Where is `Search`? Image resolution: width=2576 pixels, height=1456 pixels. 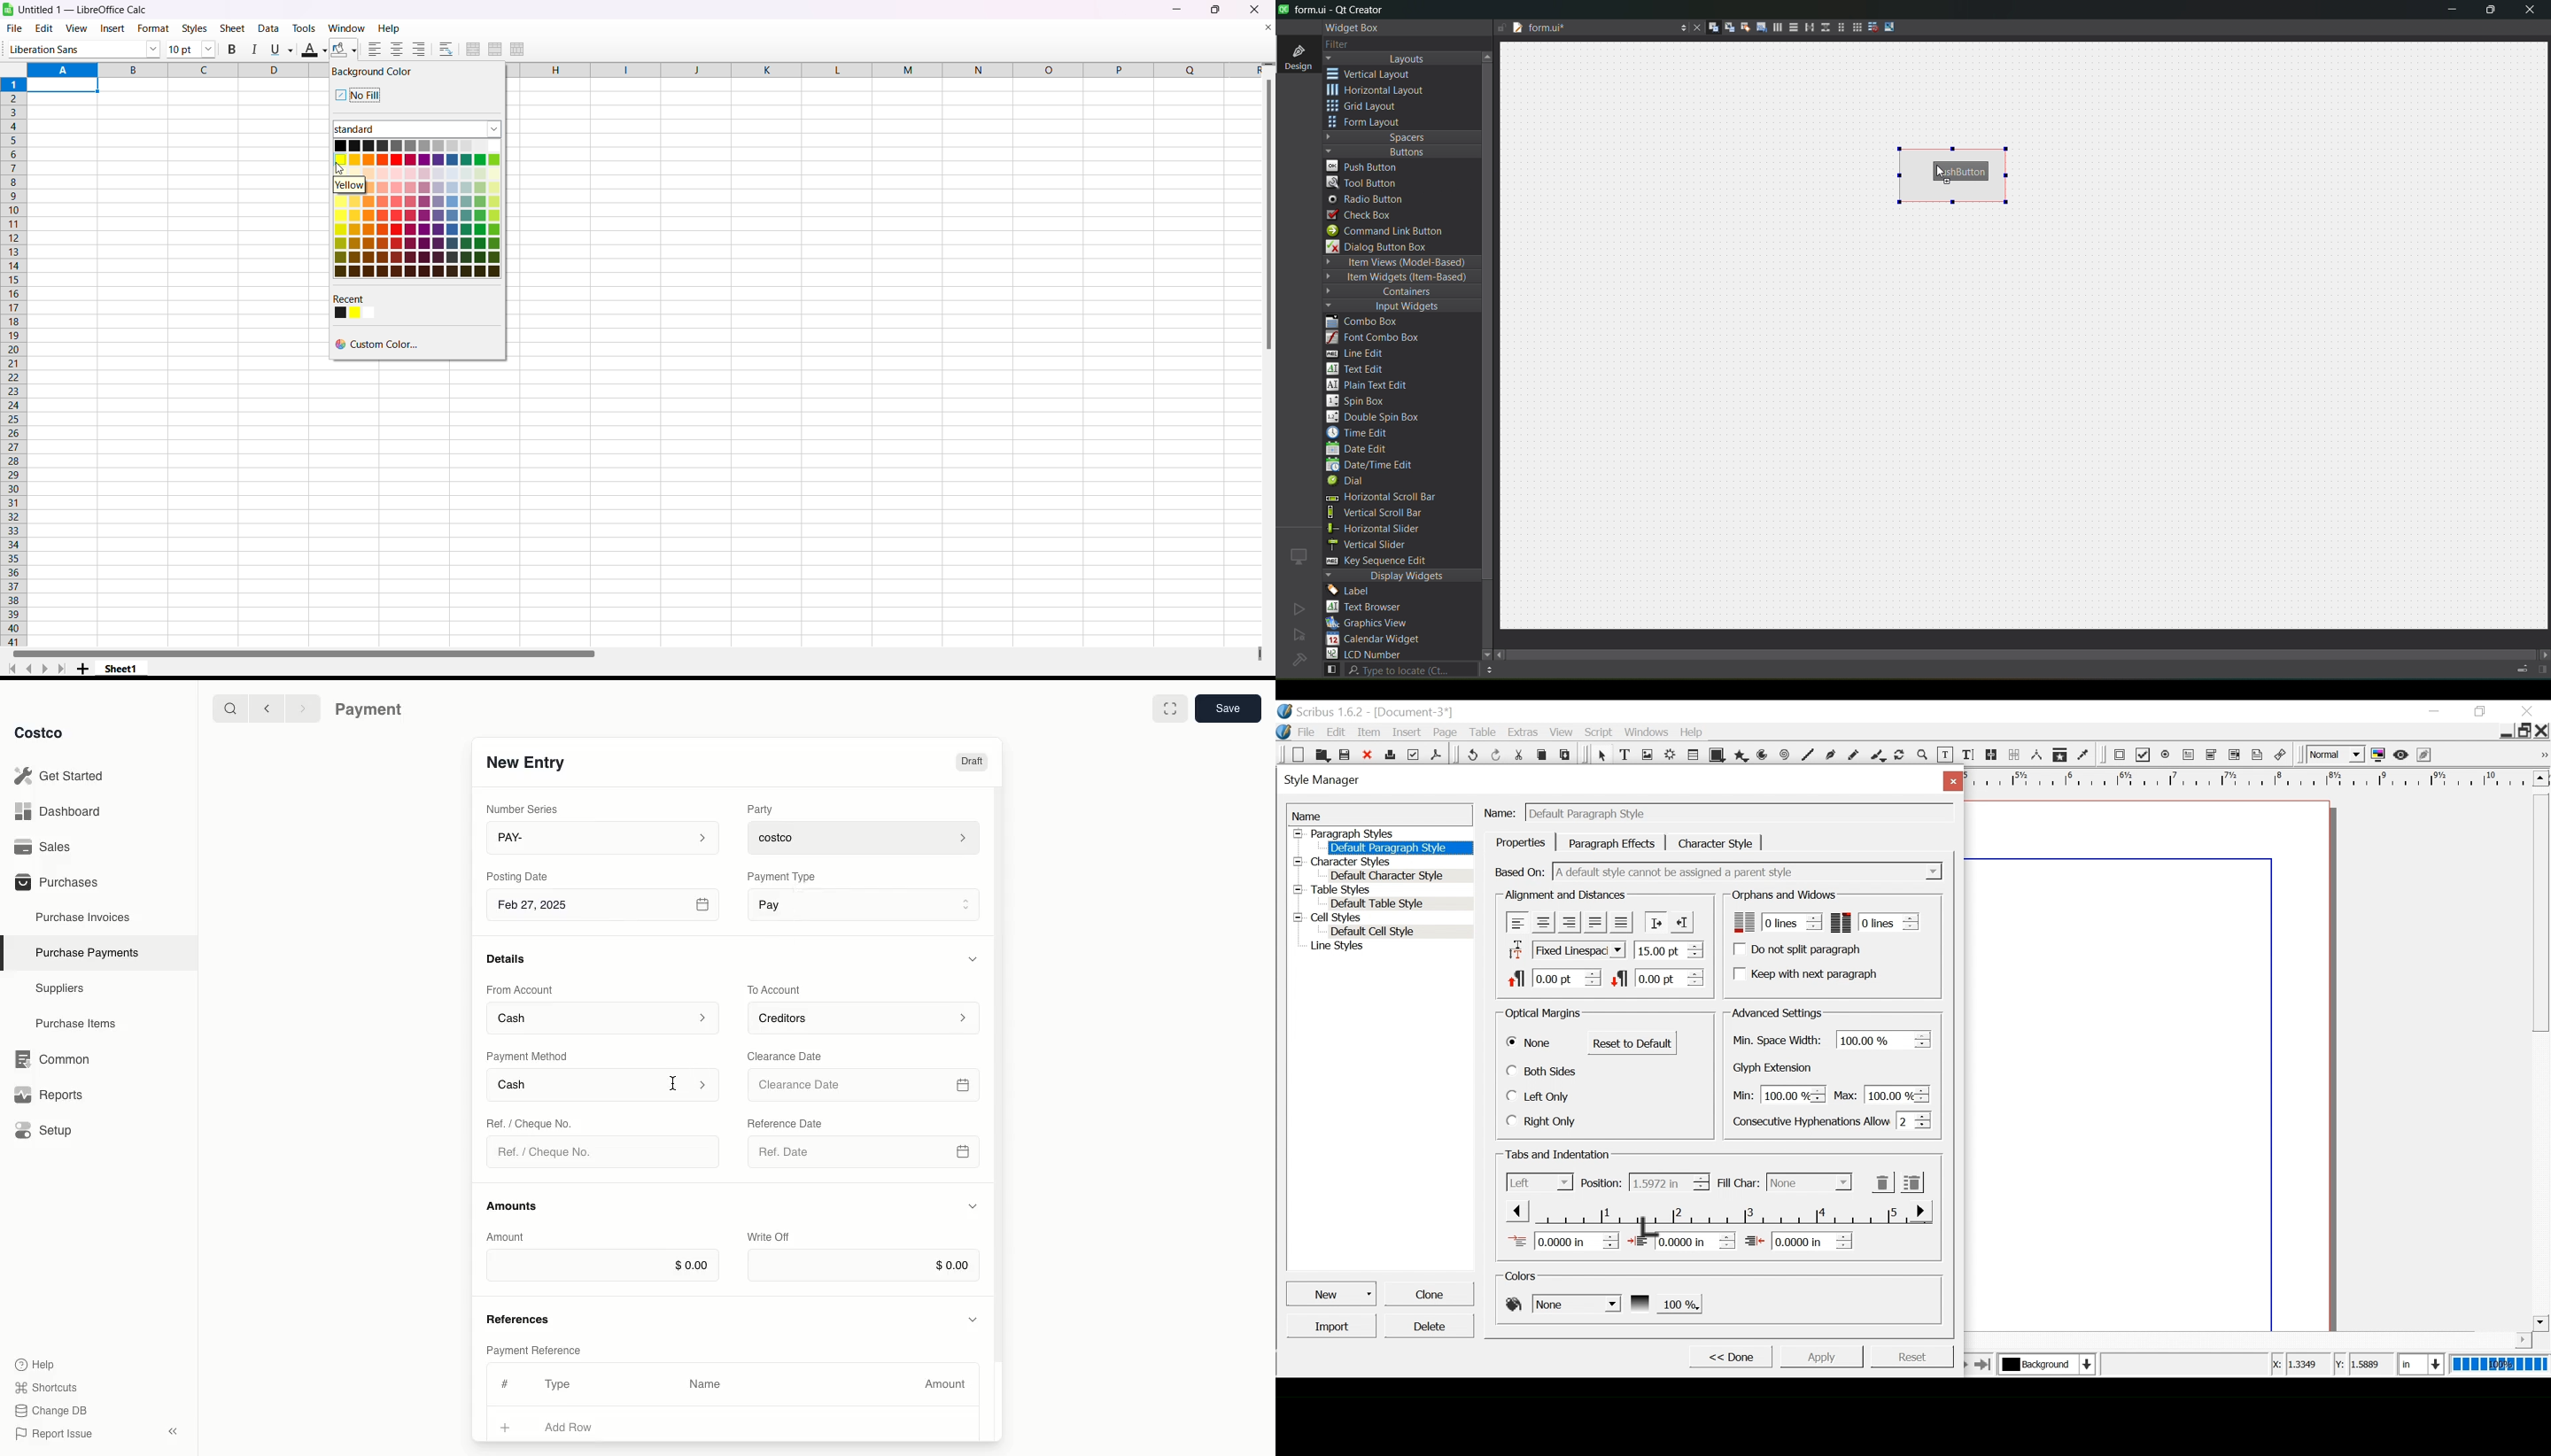 Search is located at coordinates (229, 707).